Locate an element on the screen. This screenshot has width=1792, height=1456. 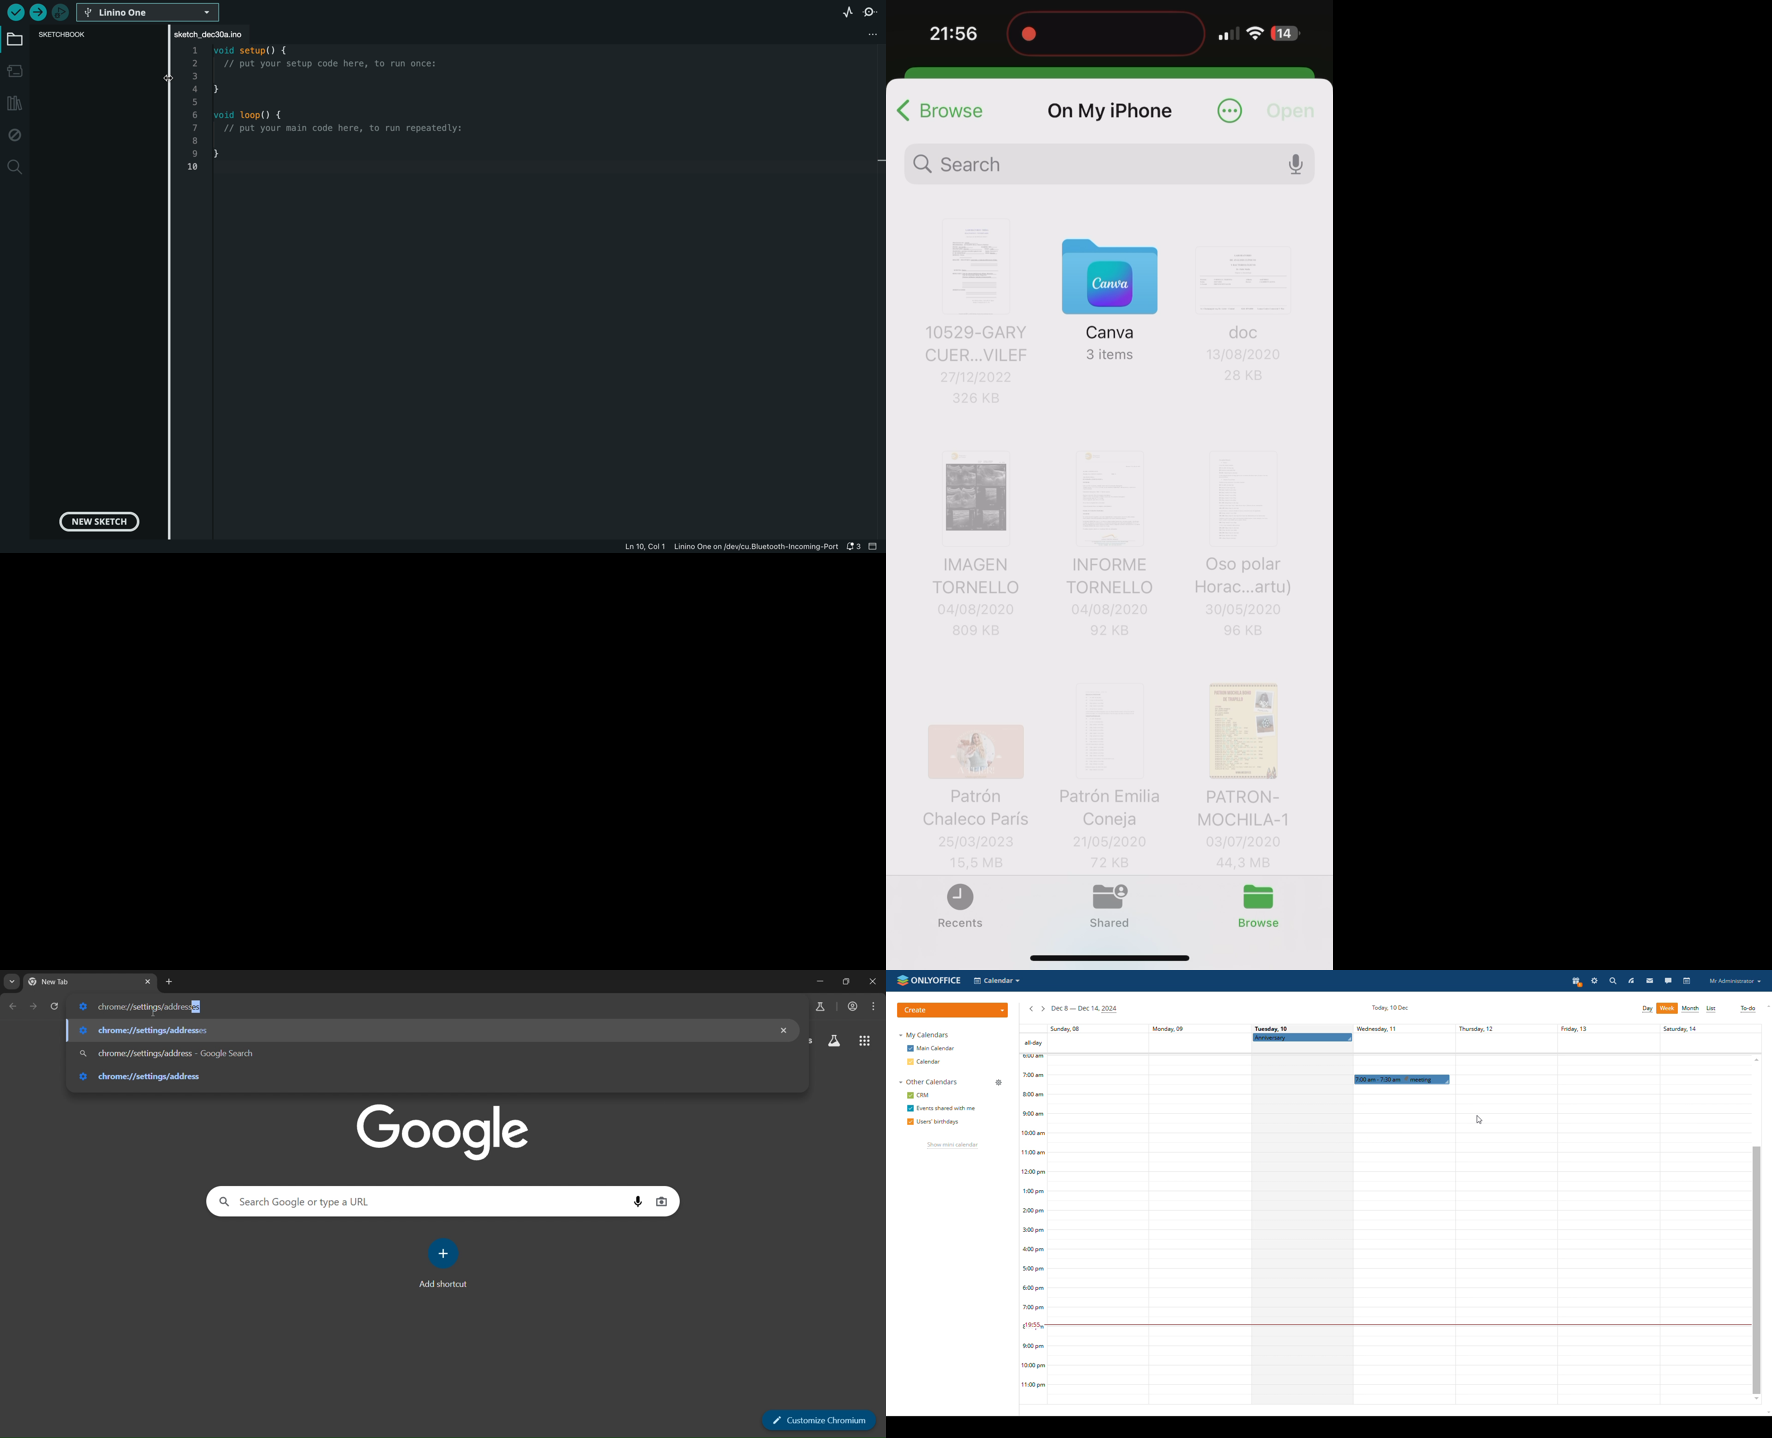
search is located at coordinates (1097, 164).